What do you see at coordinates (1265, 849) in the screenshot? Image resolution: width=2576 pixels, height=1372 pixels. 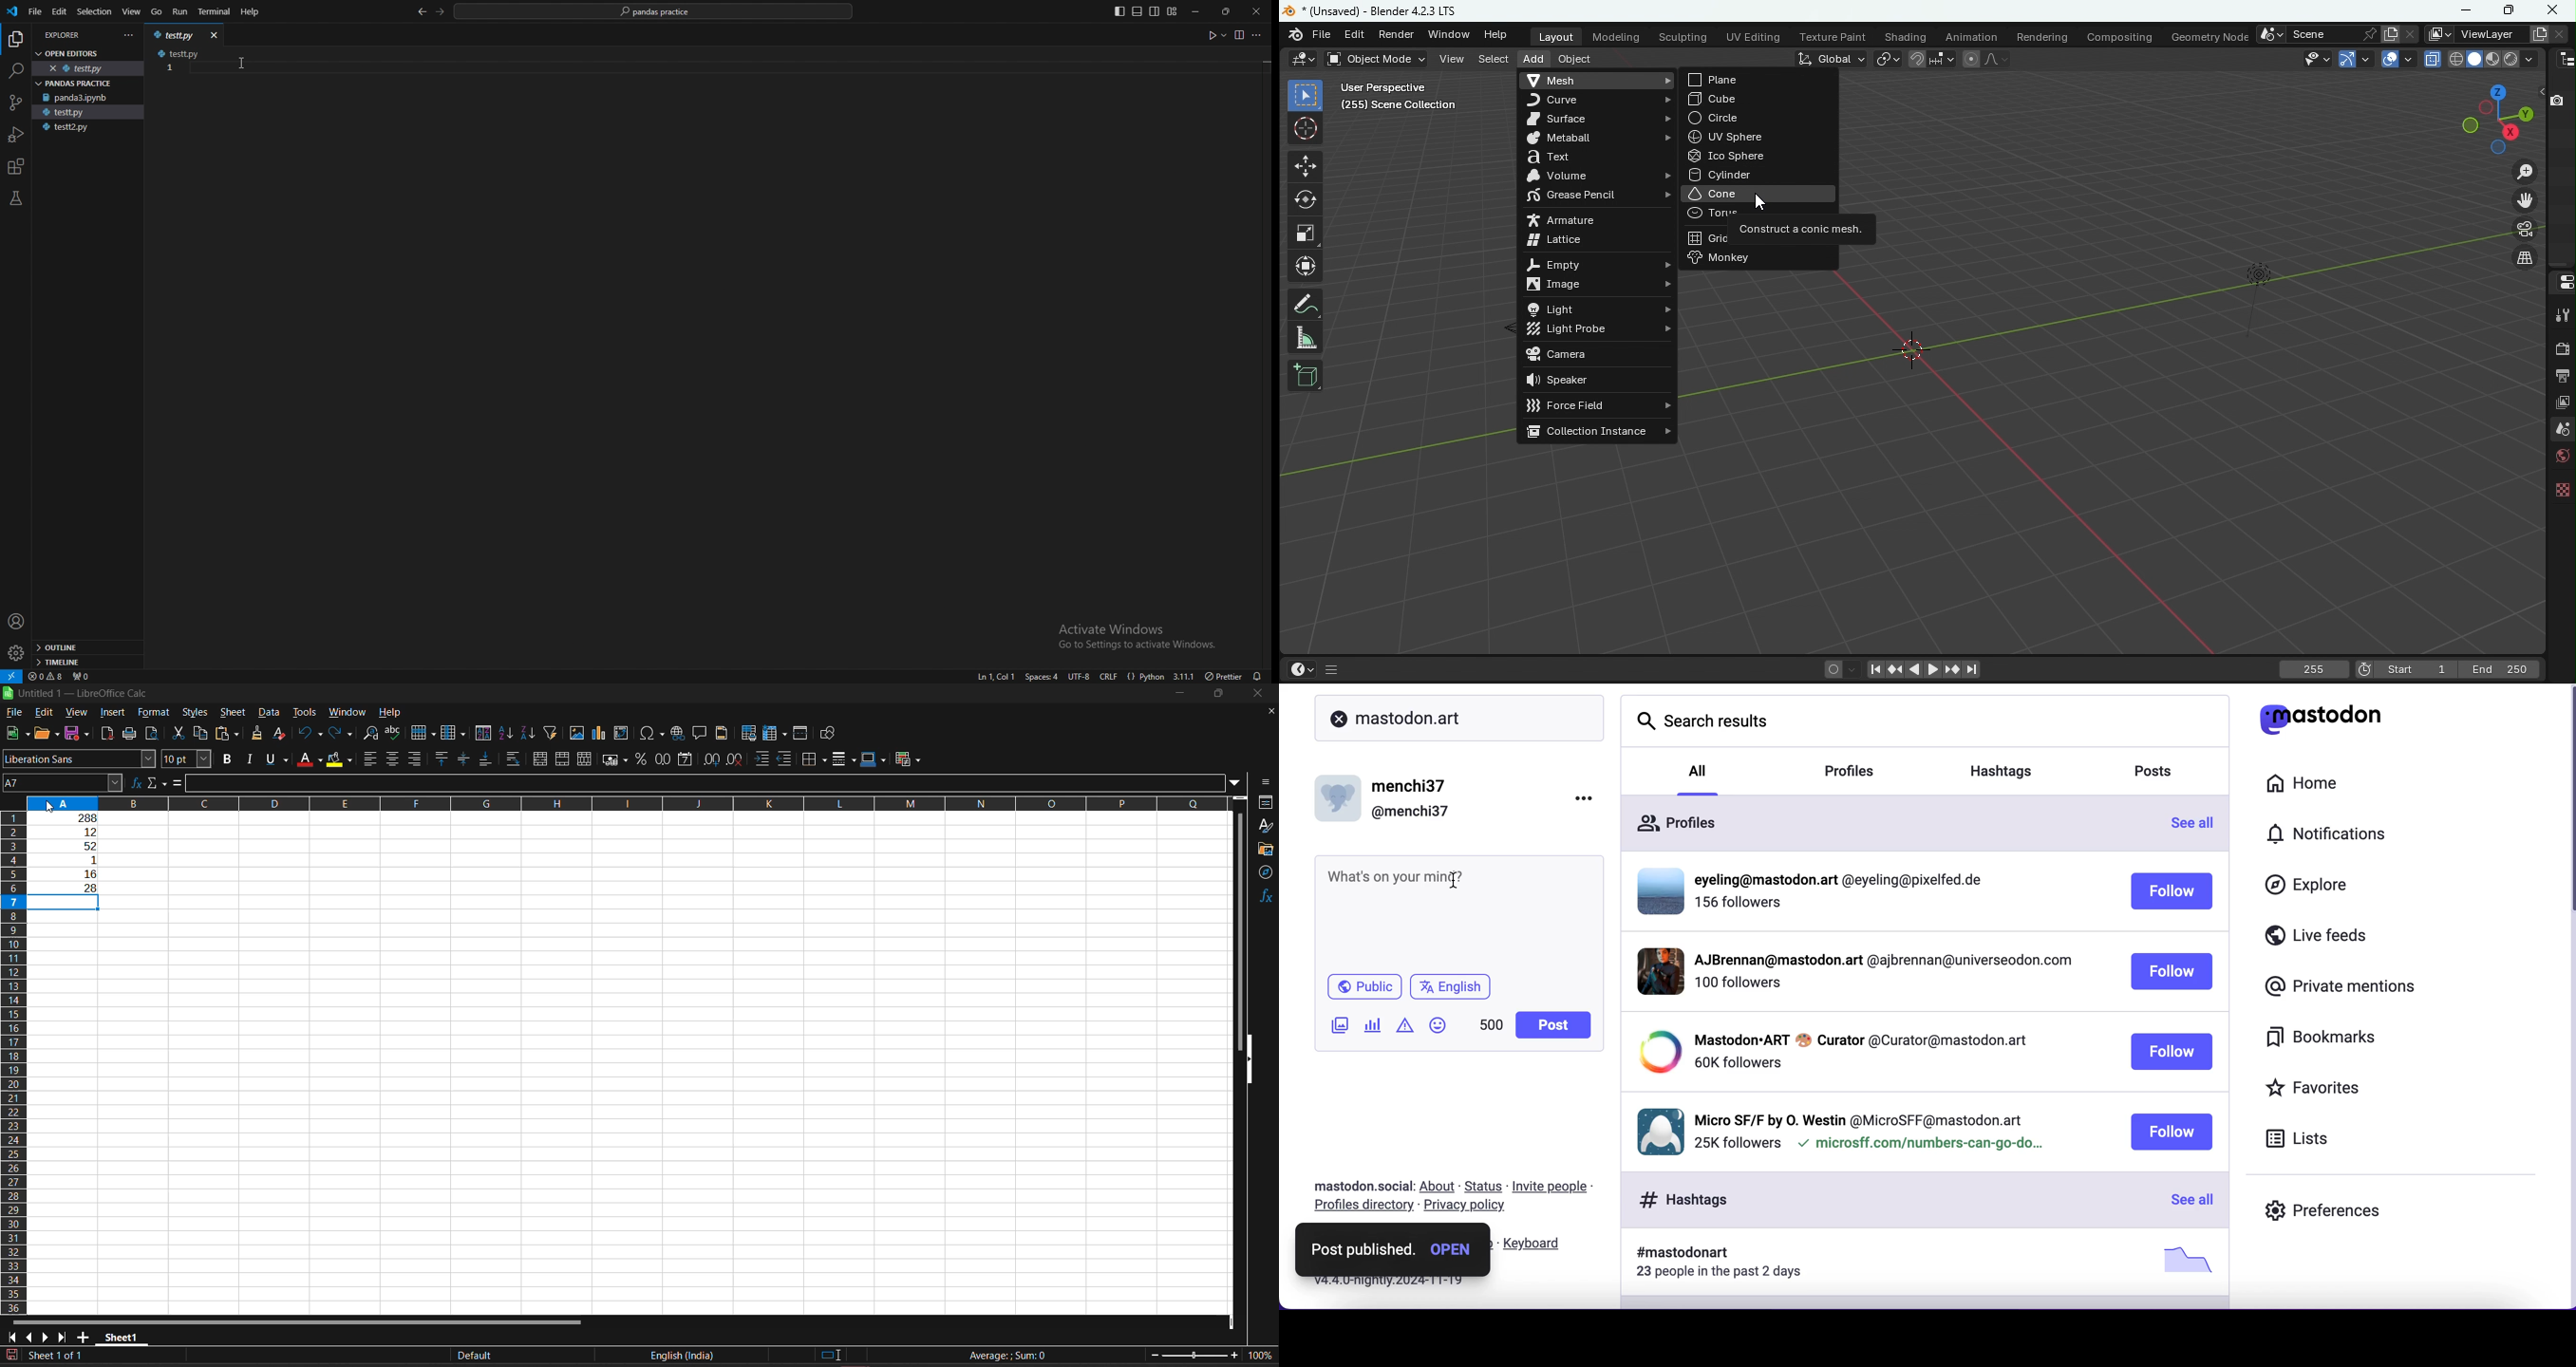 I see `gallery` at bounding box center [1265, 849].